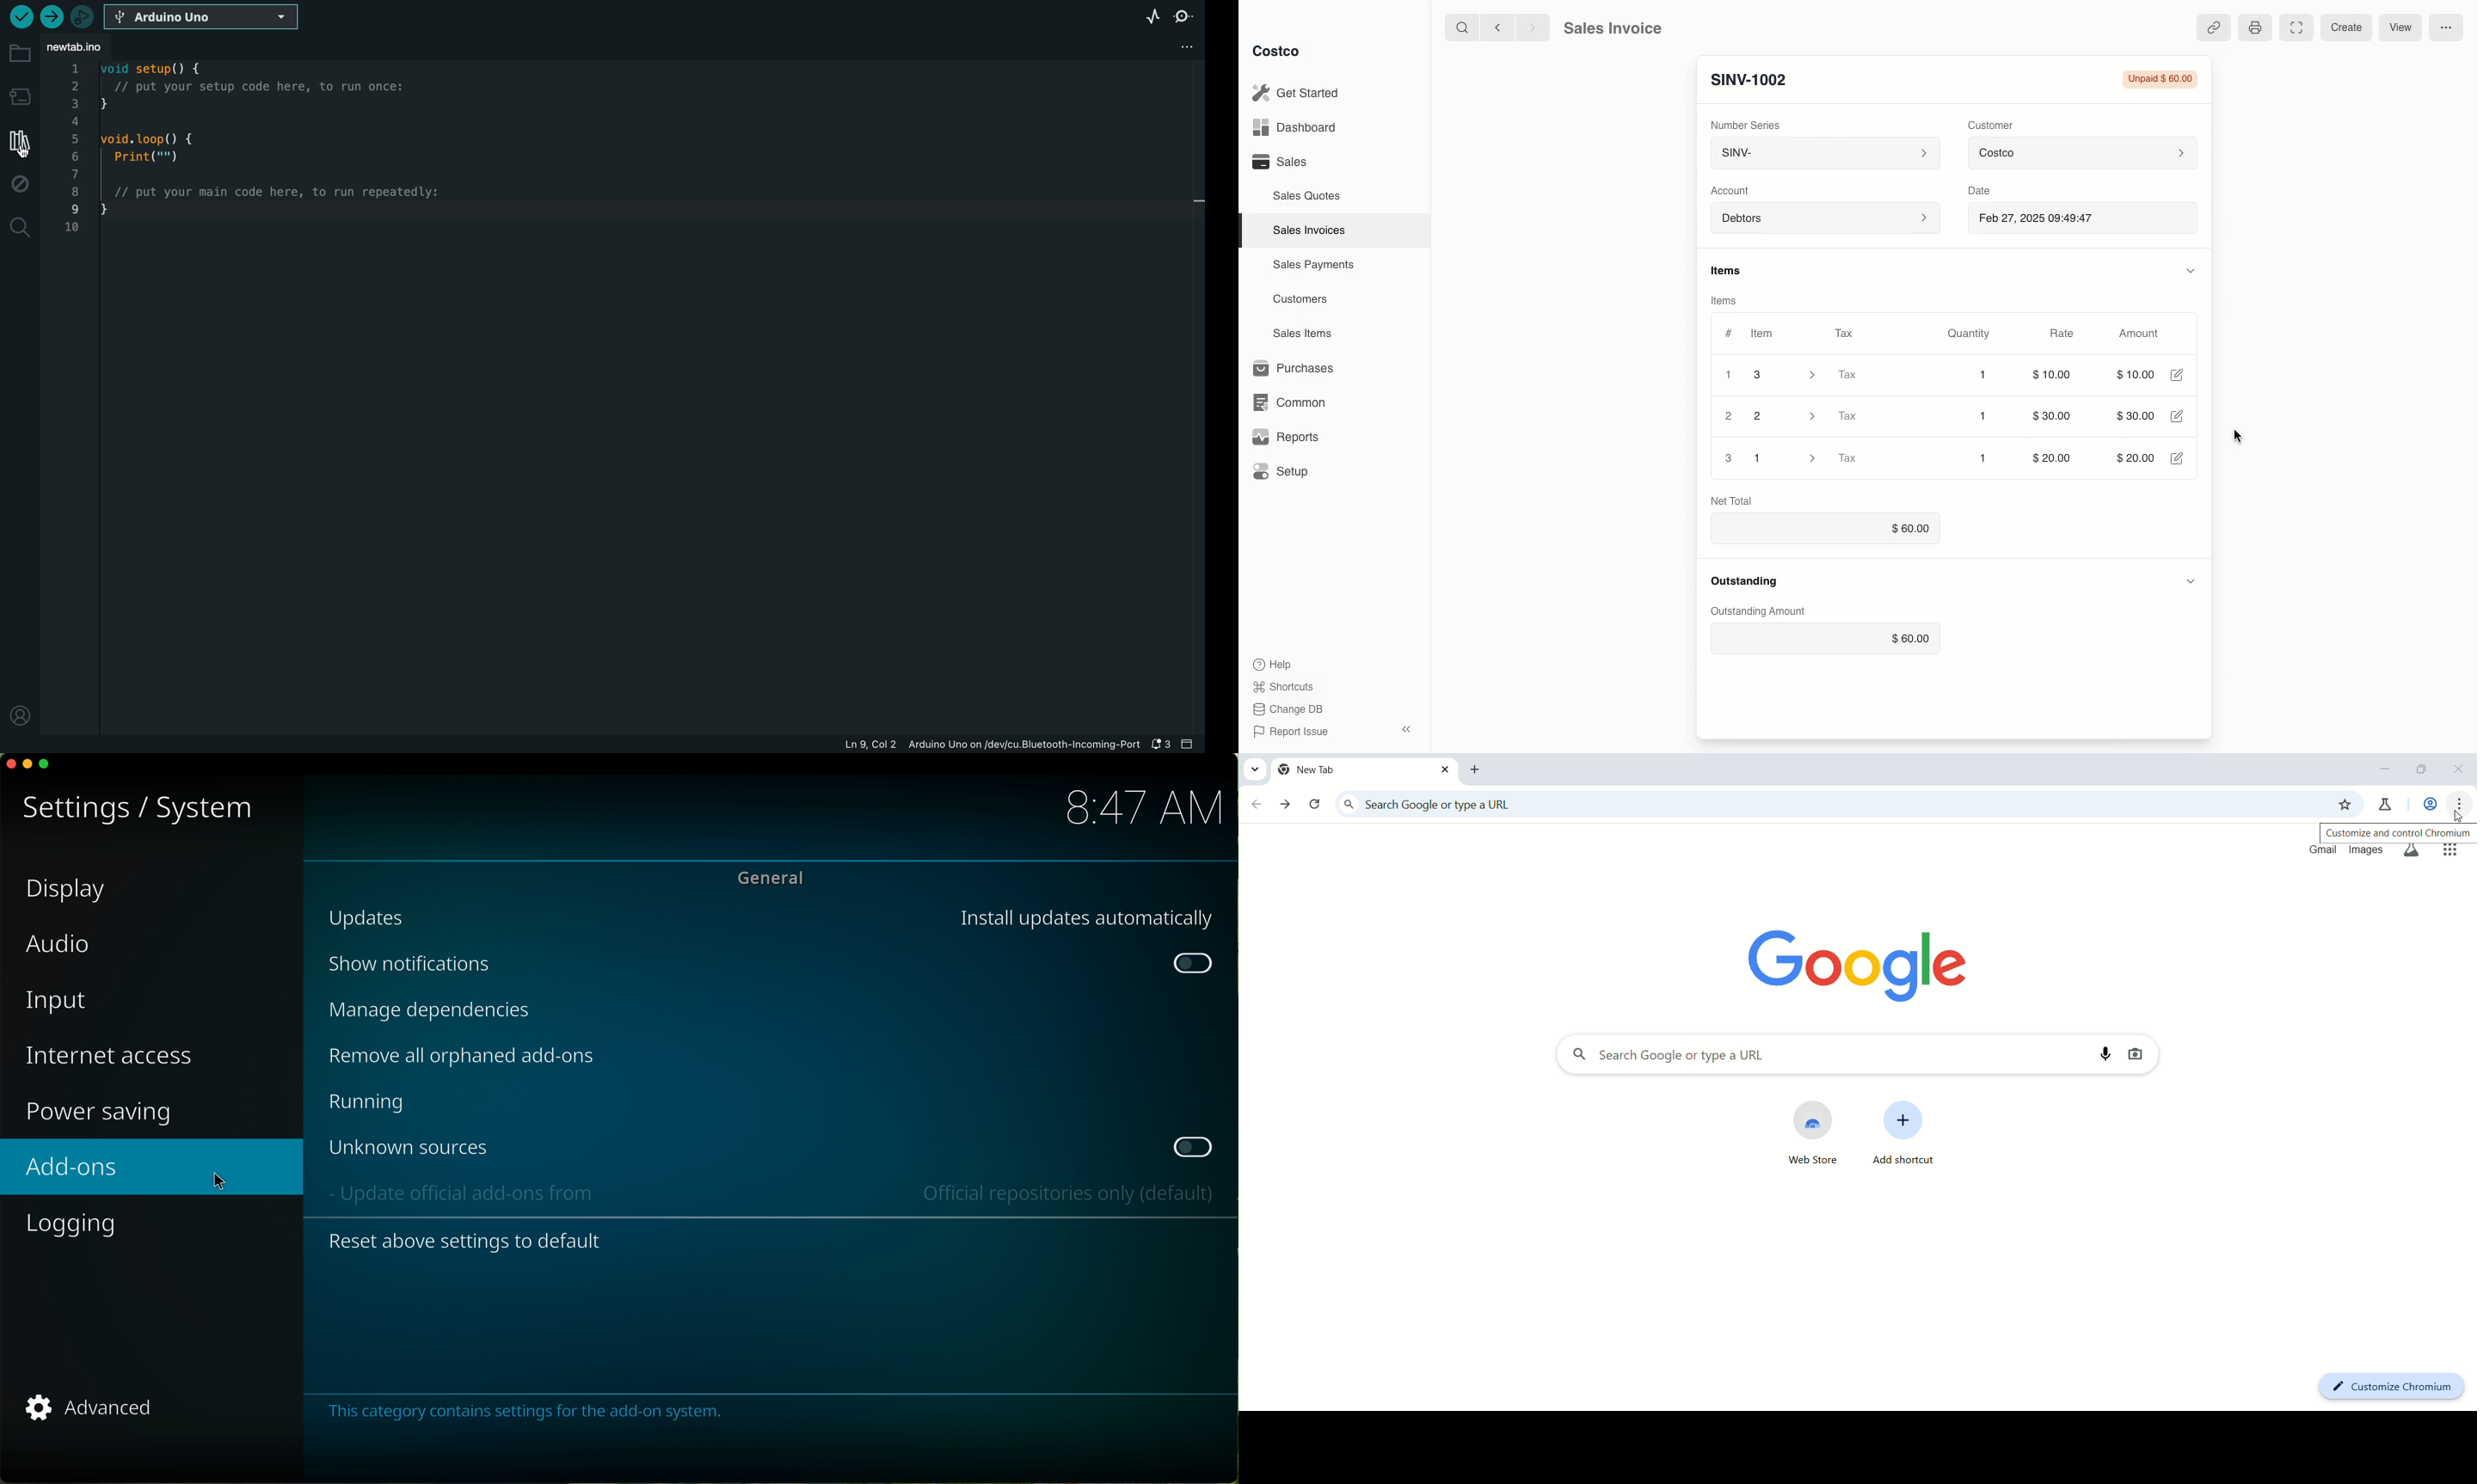 The image size is (2492, 1484). Describe the element at coordinates (66, 892) in the screenshot. I see `display` at that location.